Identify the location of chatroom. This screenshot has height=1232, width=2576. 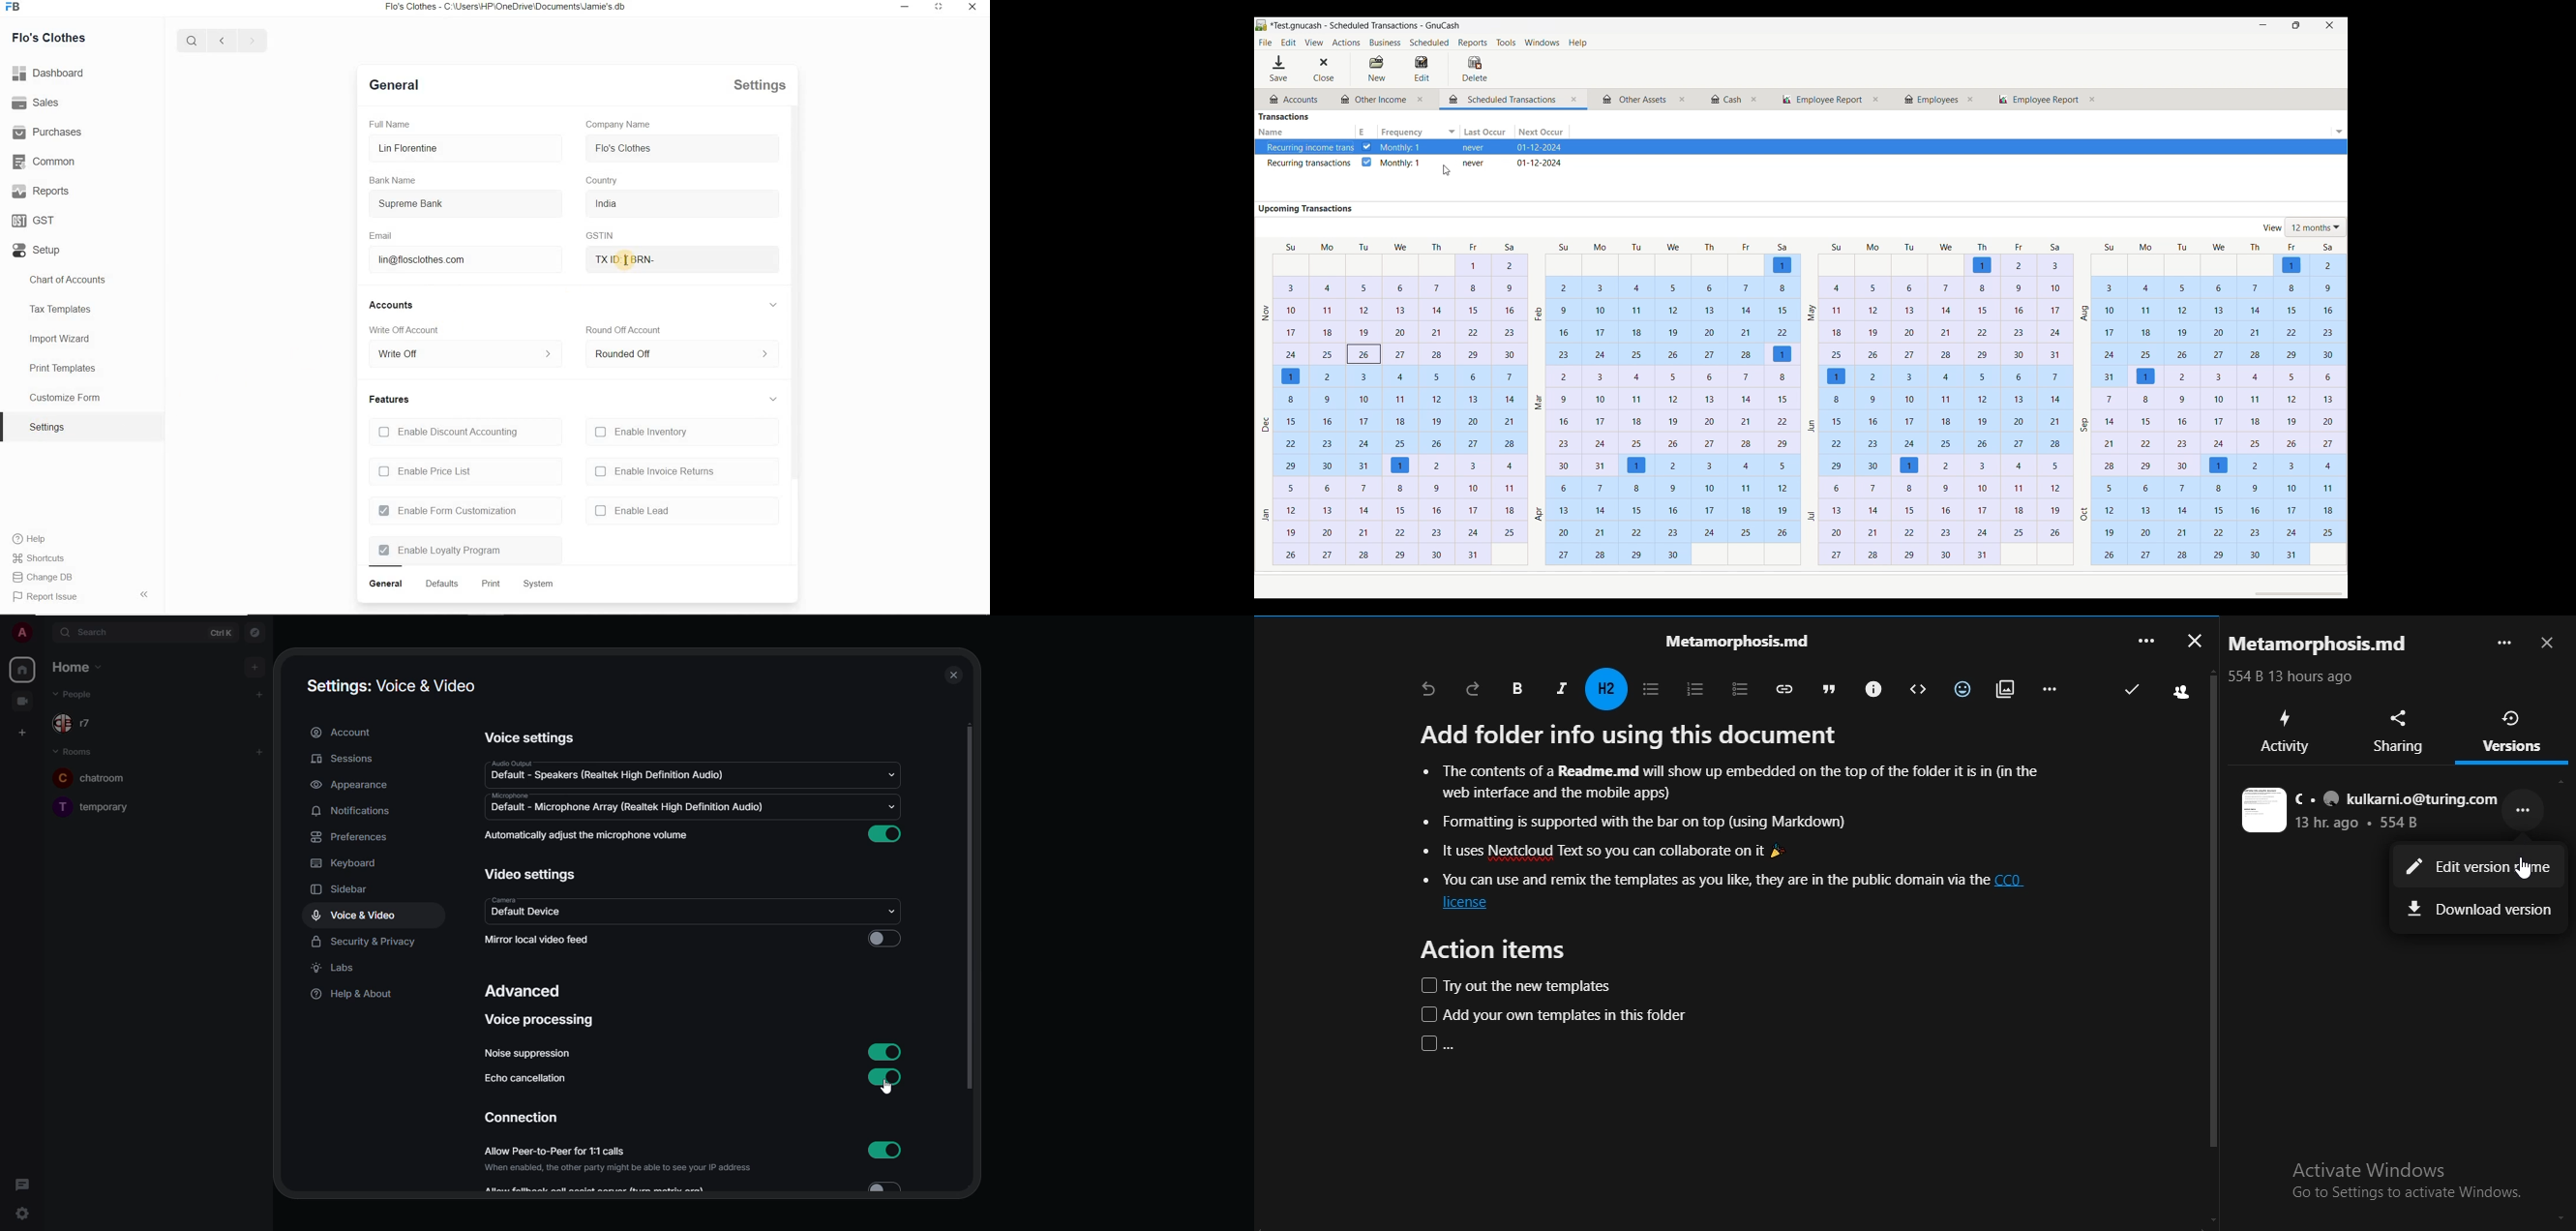
(95, 777).